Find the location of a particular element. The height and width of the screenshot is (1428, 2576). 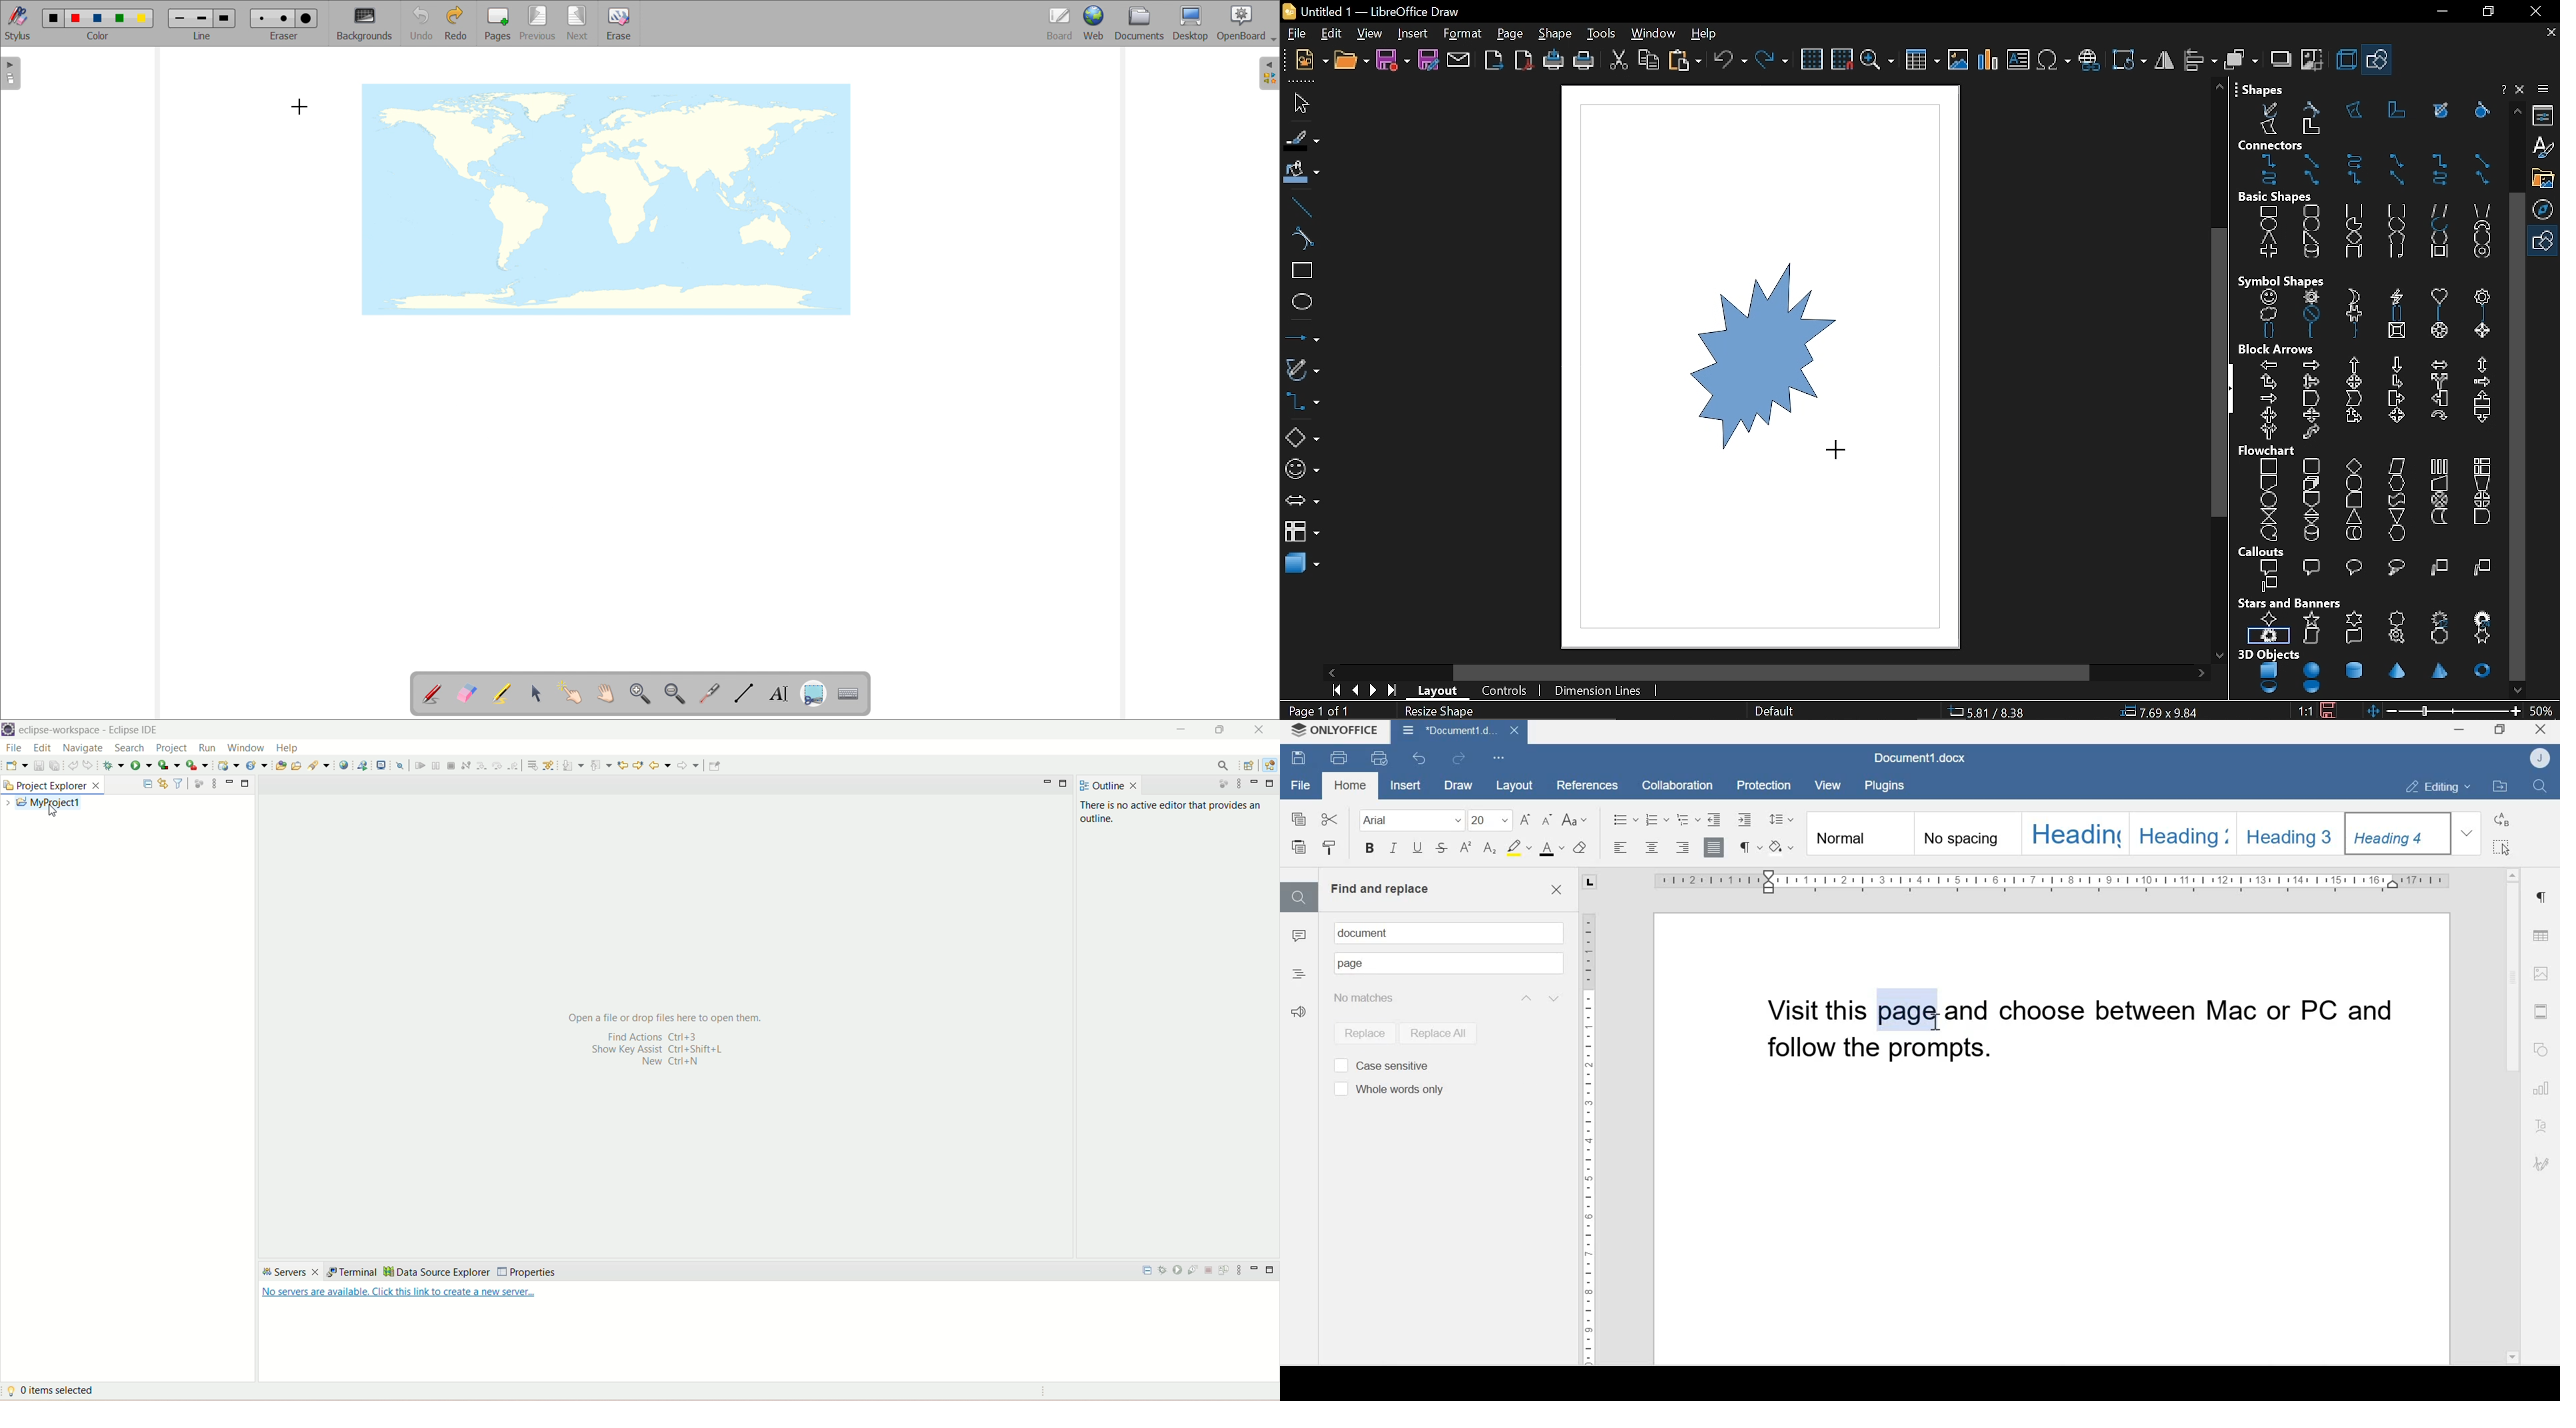

symbol shapes is located at coordinates (1300, 472).